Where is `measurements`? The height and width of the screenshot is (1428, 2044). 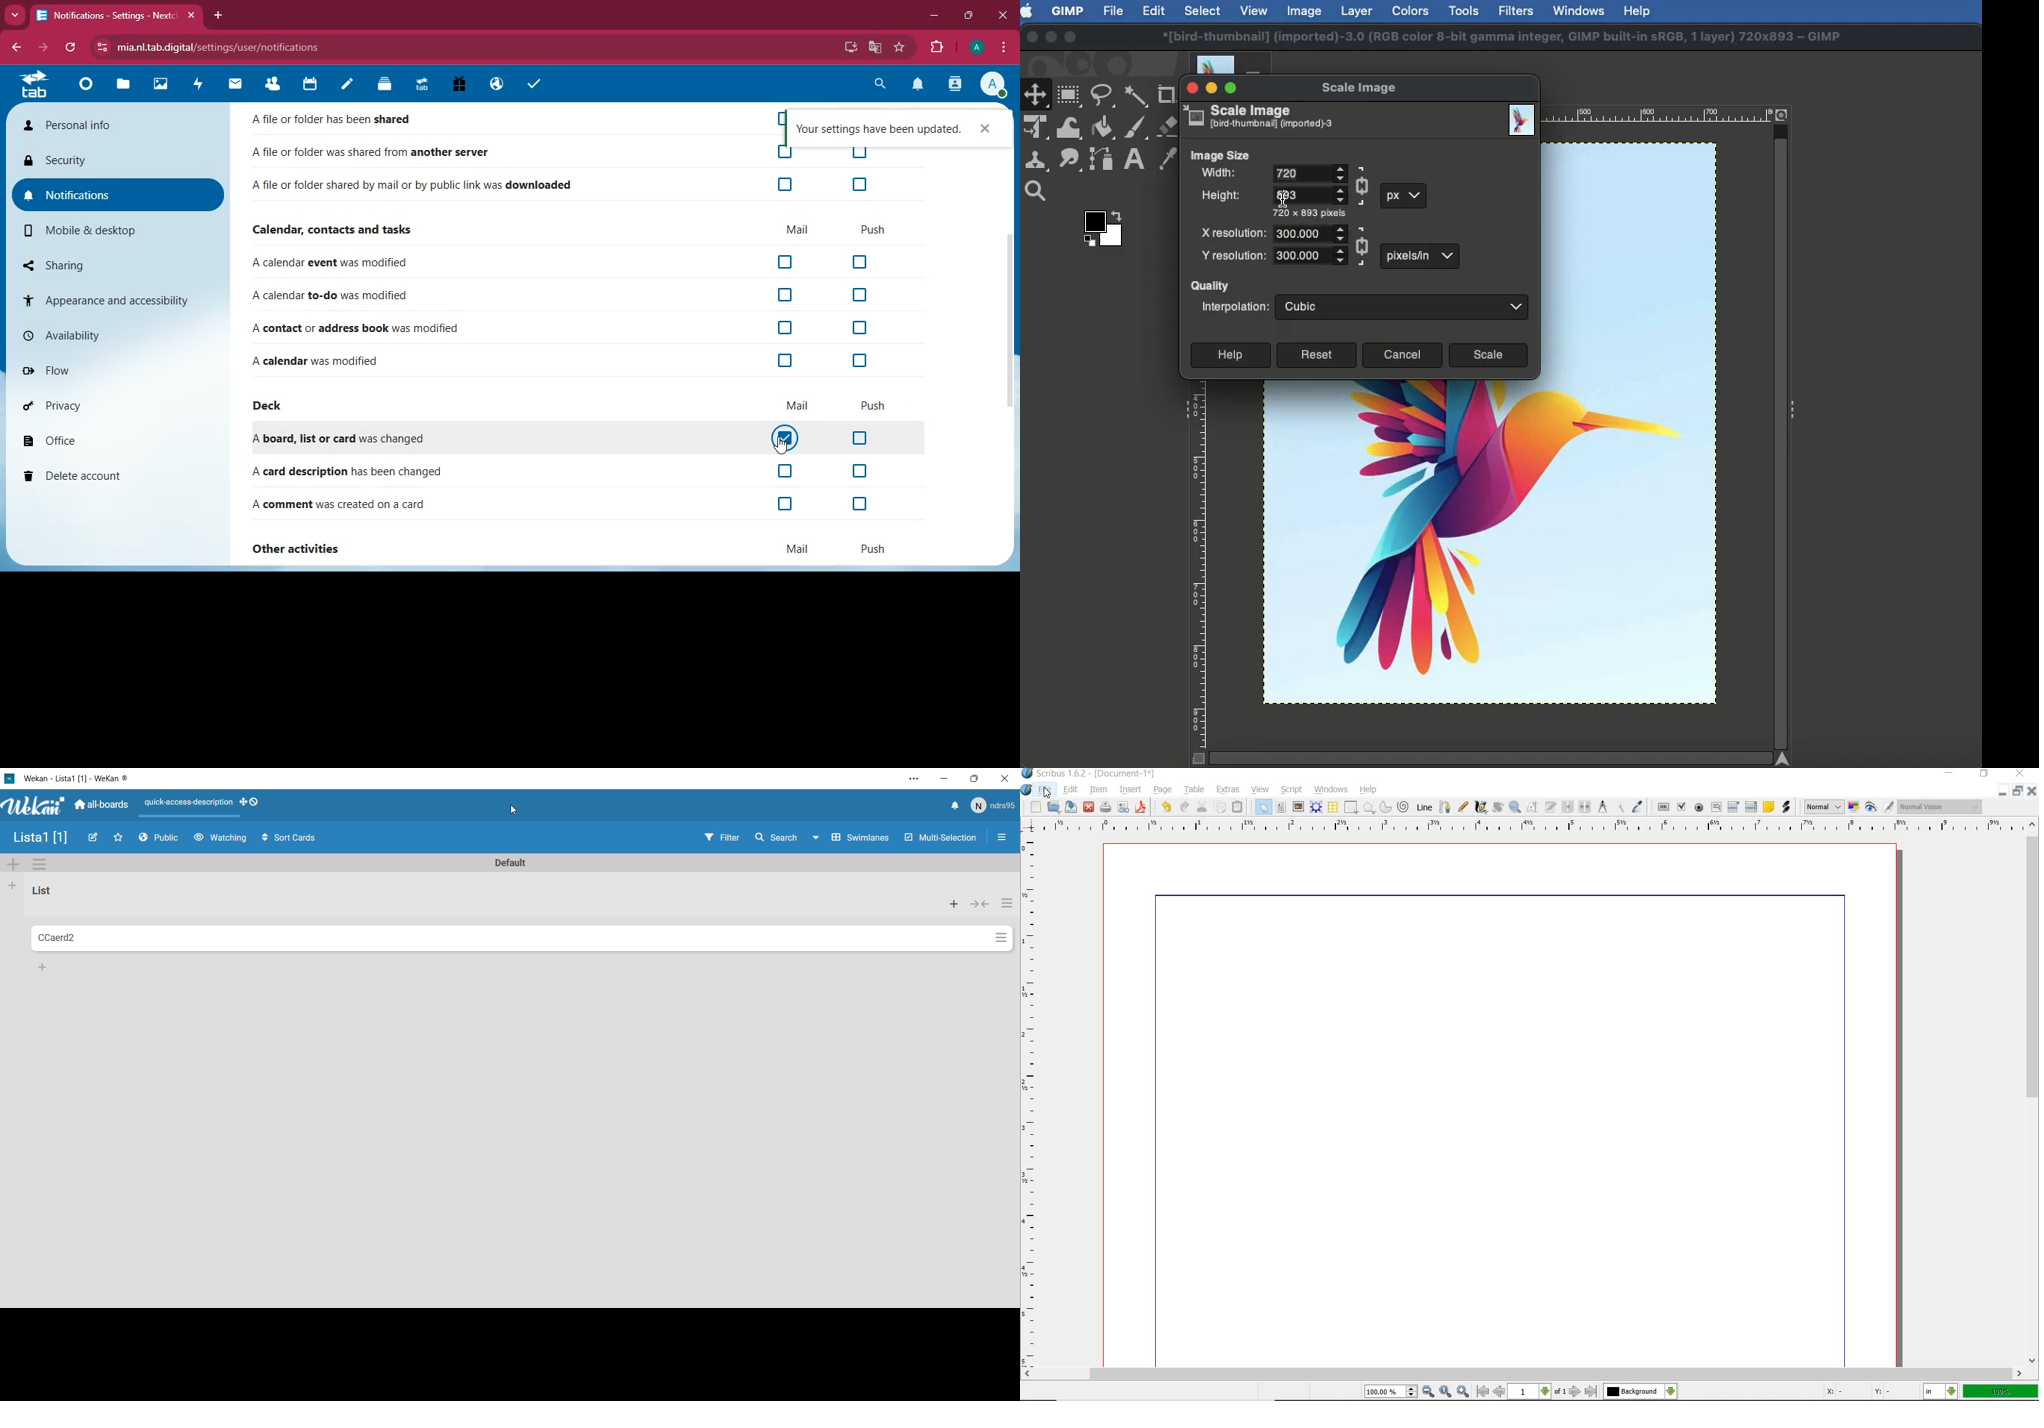 measurements is located at coordinates (1602, 807).